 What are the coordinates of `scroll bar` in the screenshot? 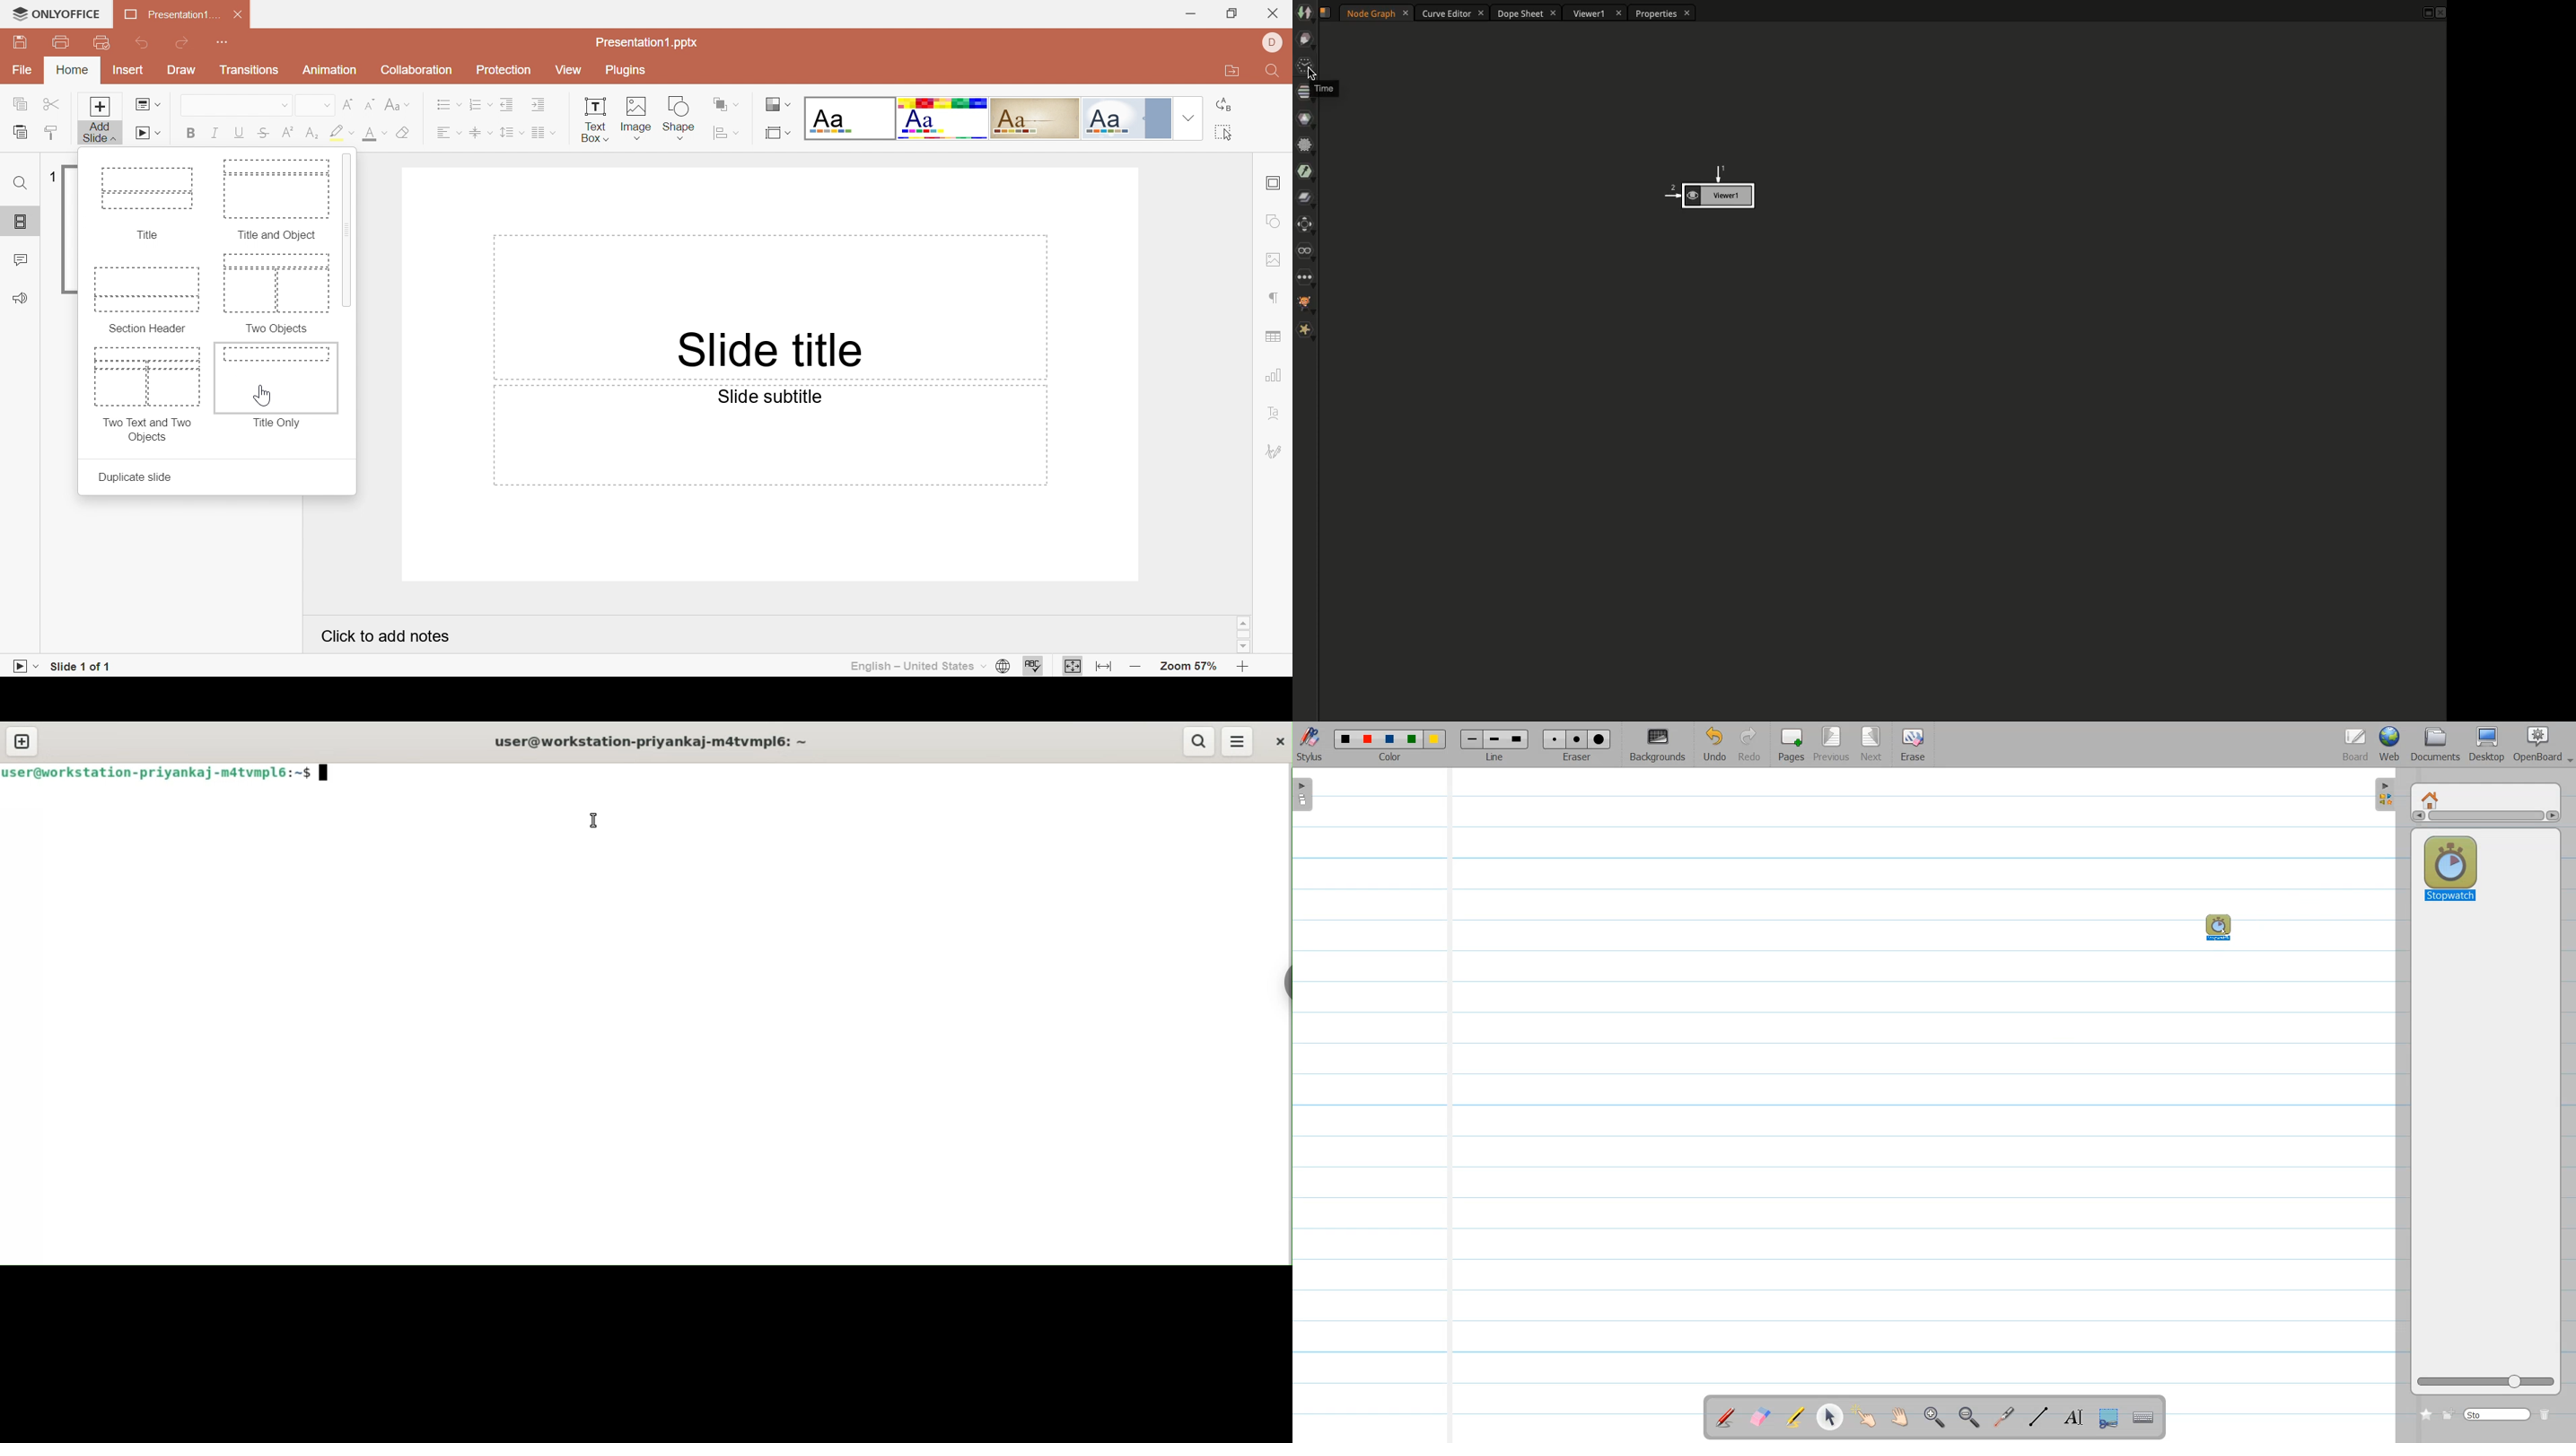 It's located at (1241, 635).